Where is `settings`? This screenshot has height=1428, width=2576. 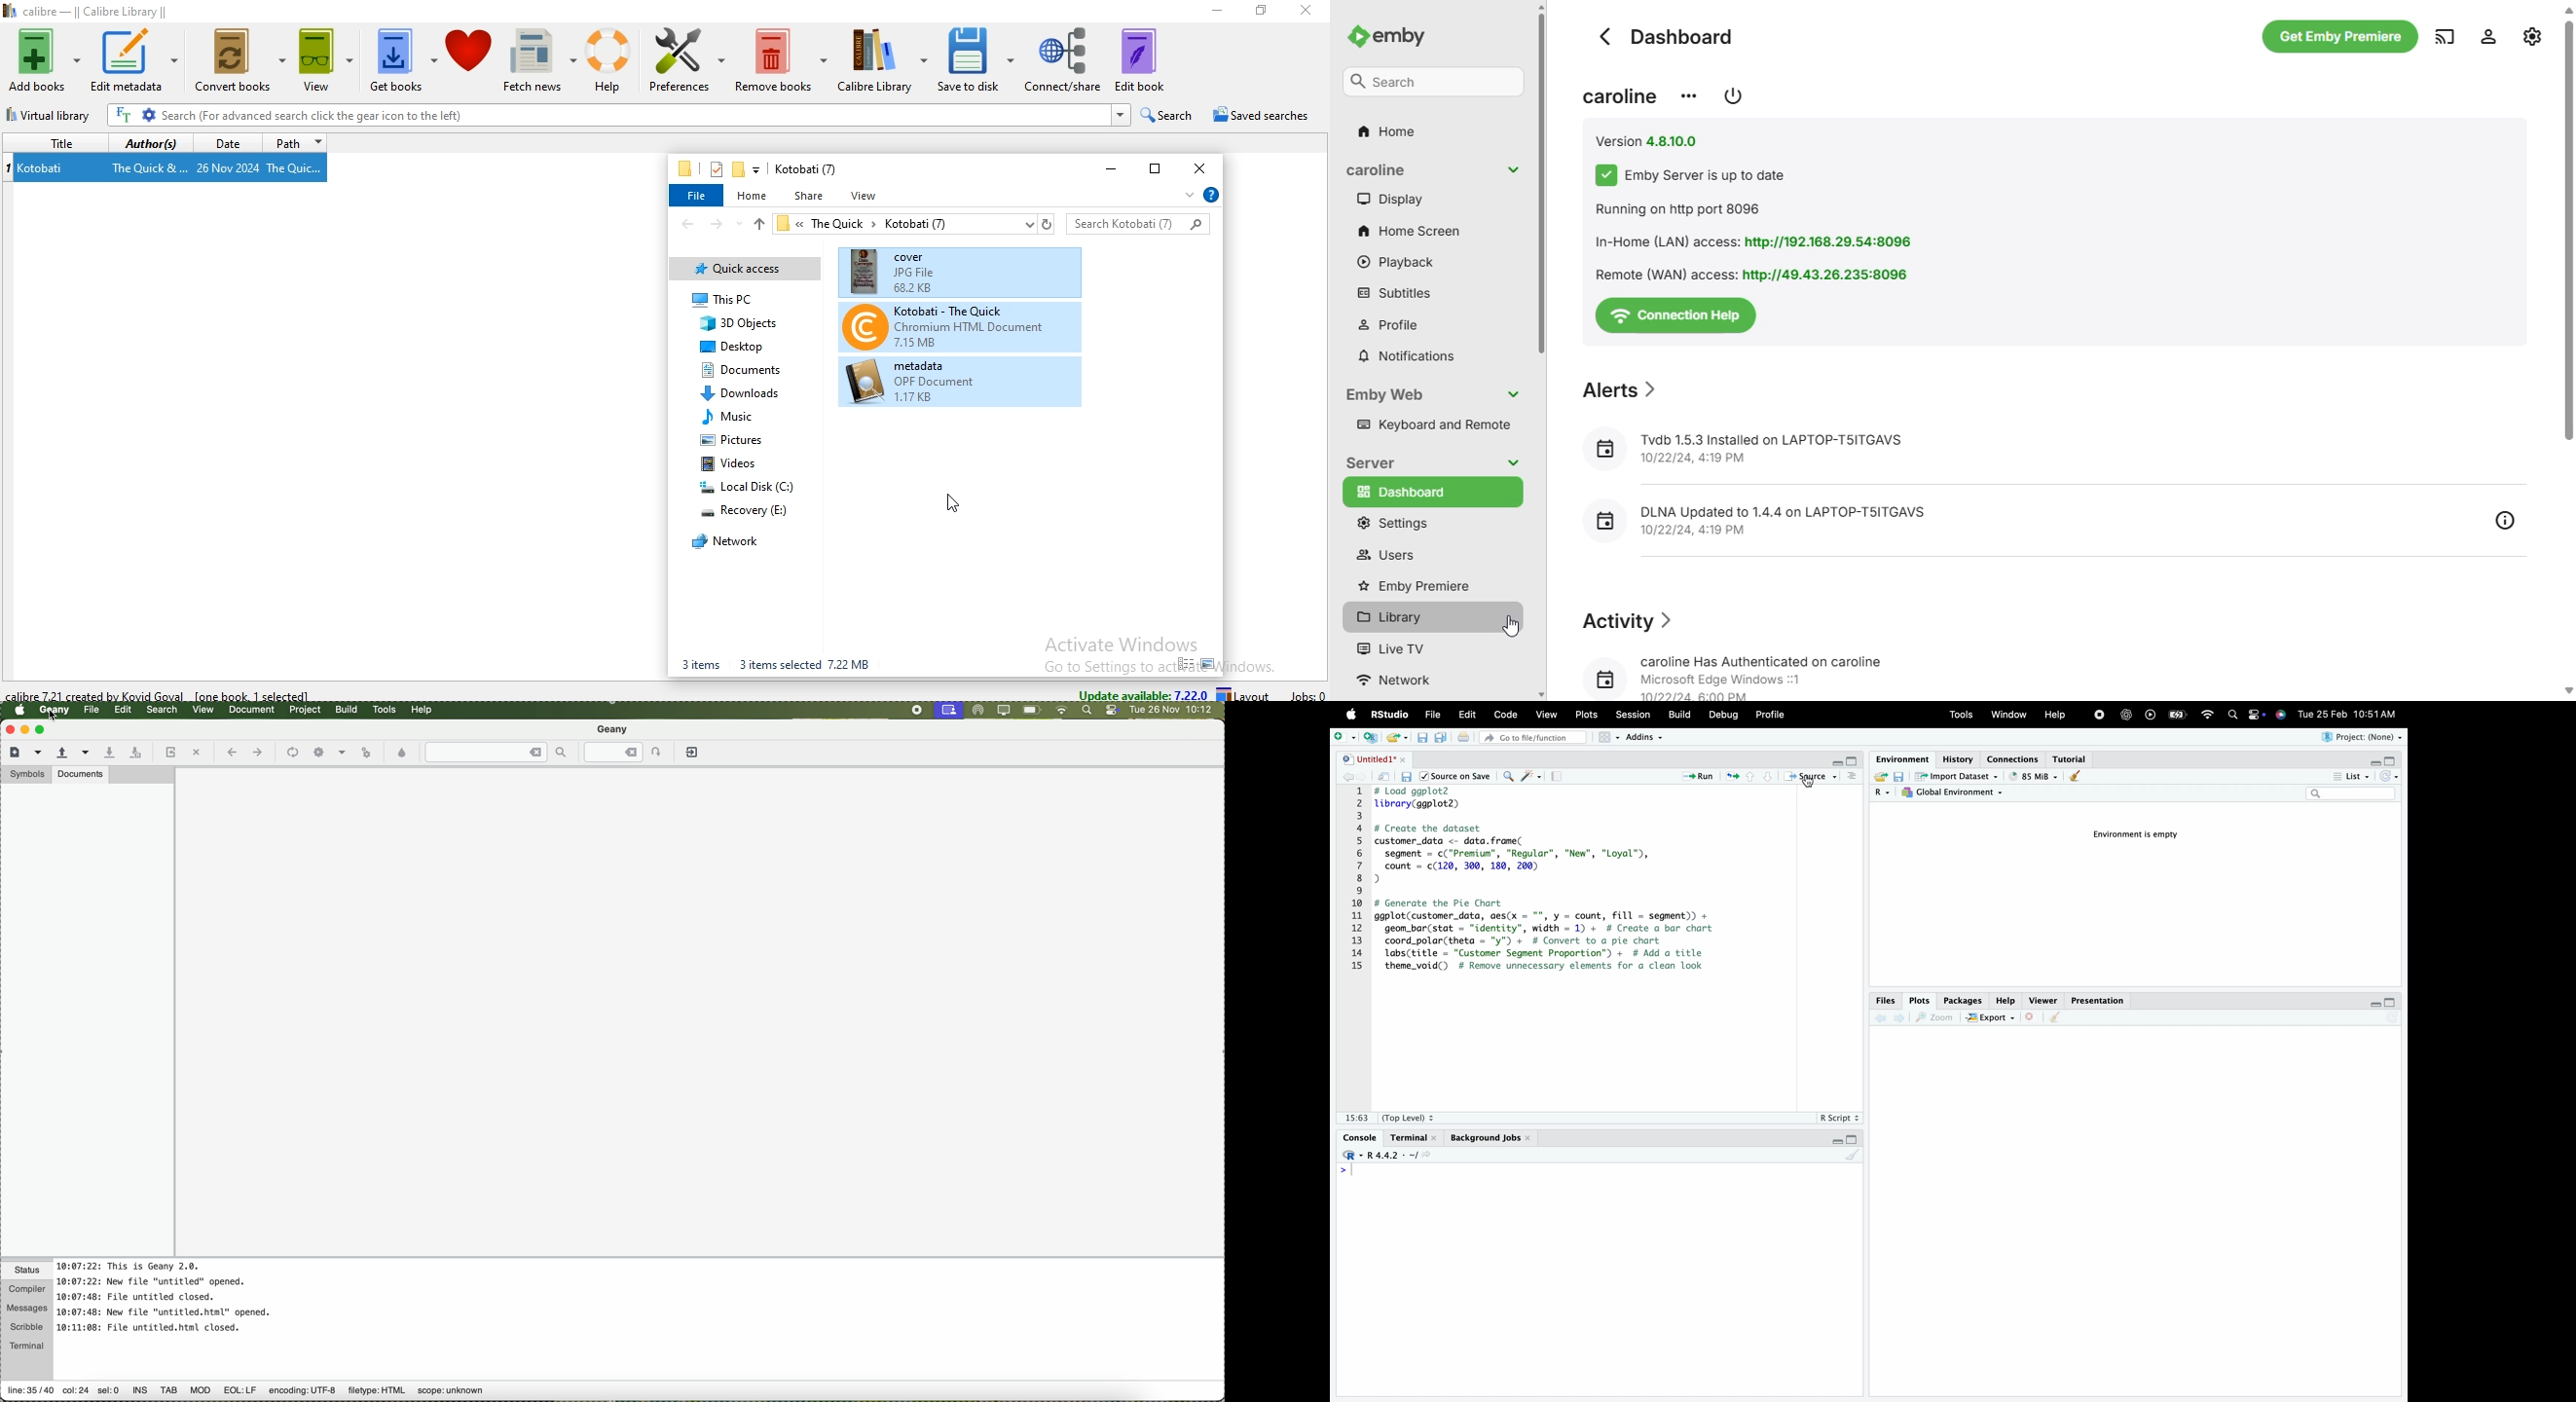
settings is located at coordinates (2256, 716).